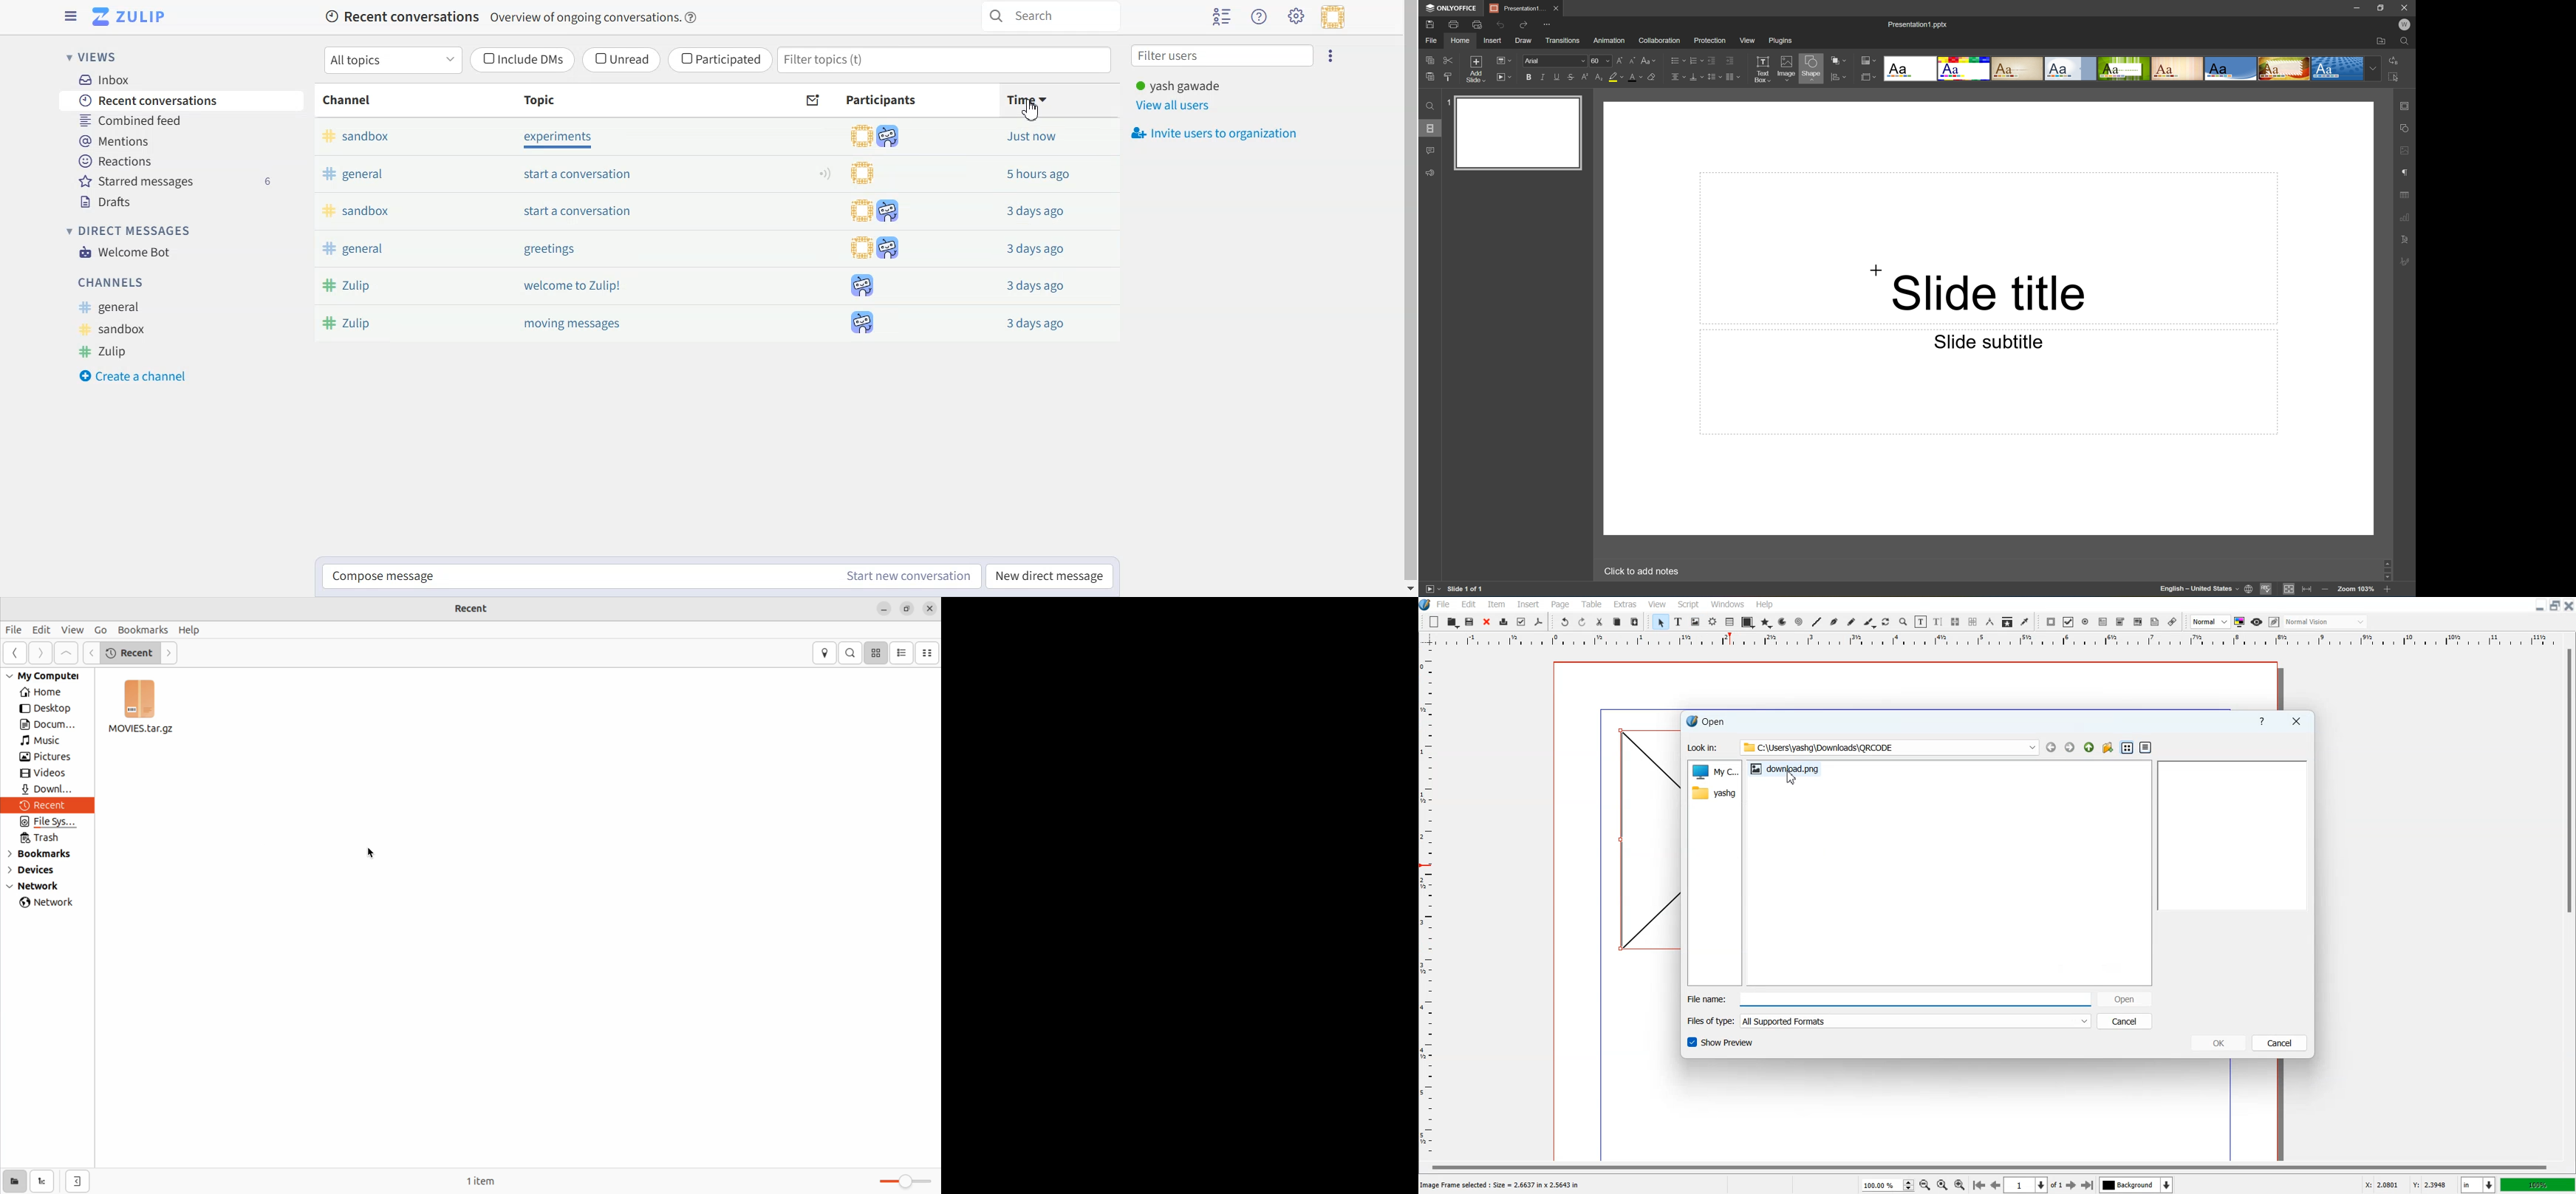 Image resolution: width=2576 pixels, height=1204 pixels. I want to click on Arc, so click(1783, 622).